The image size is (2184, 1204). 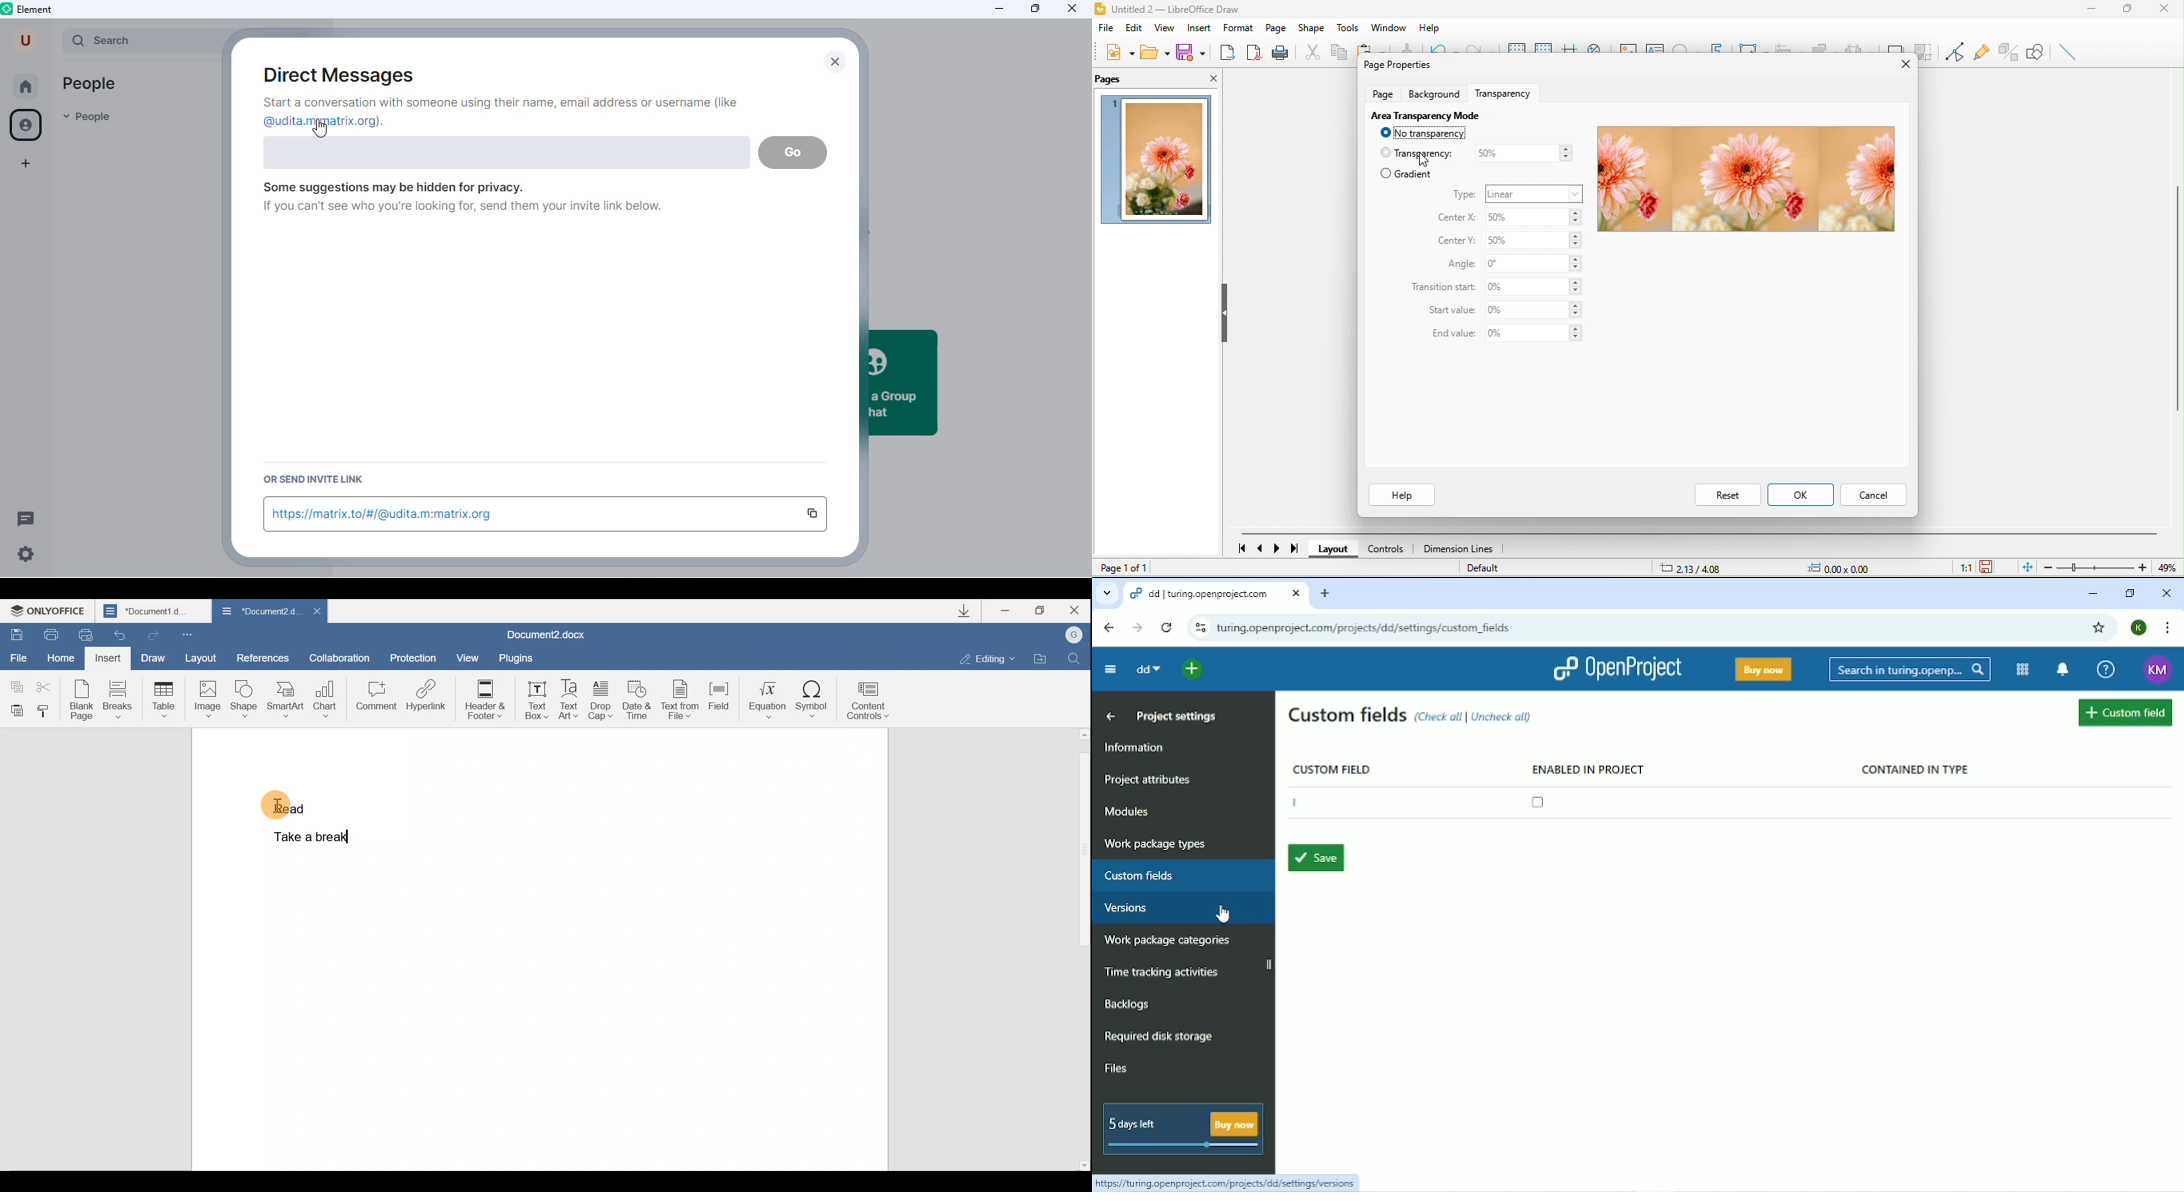 I want to click on Undo, so click(x=117, y=635).